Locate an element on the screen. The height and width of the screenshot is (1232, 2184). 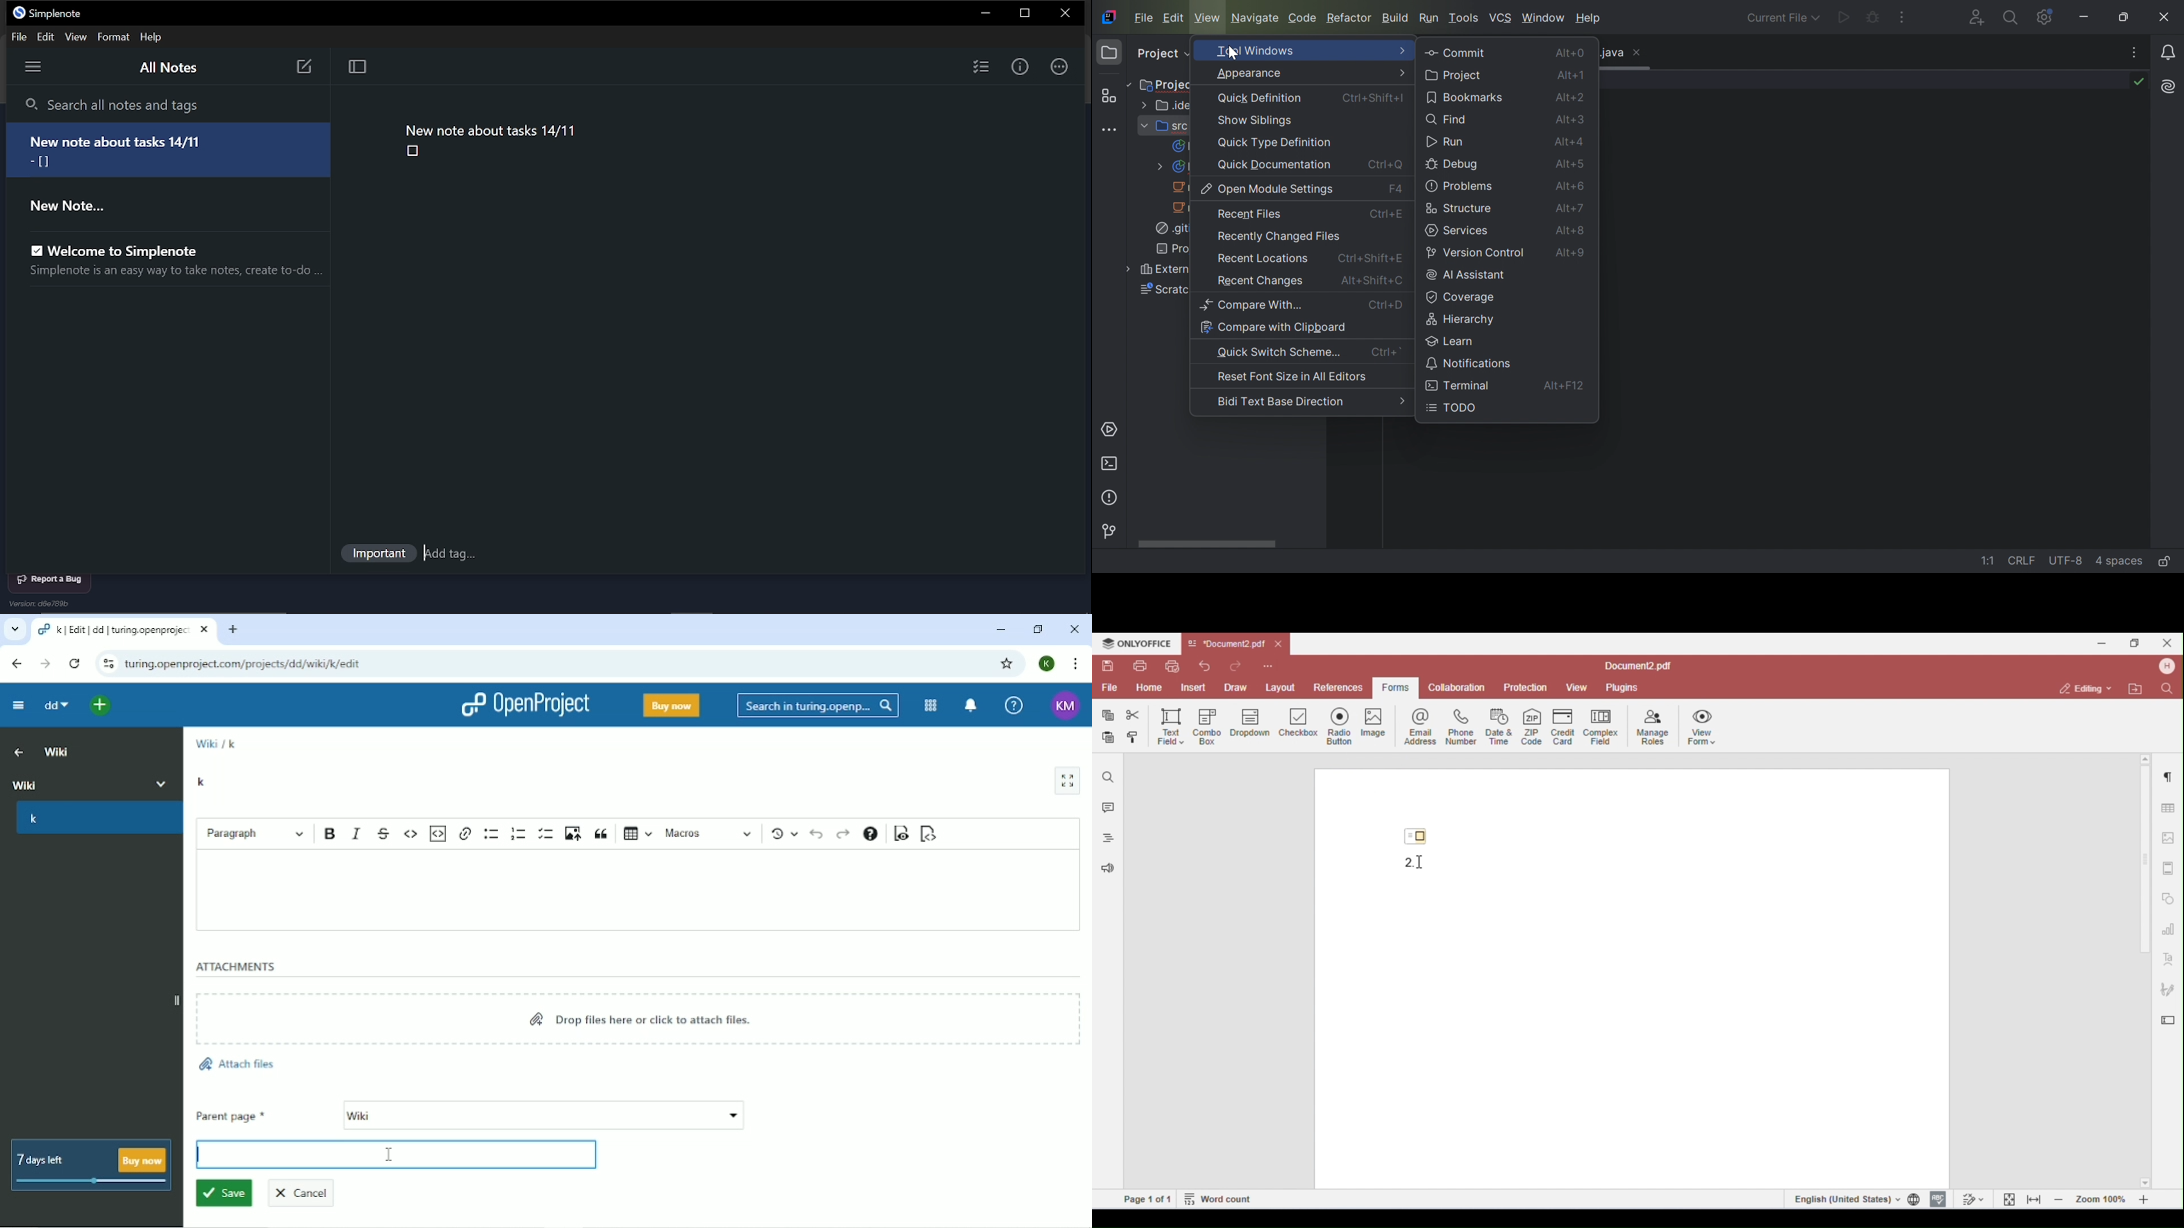
Quick switch scheme is located at coordinates (1280, 353).